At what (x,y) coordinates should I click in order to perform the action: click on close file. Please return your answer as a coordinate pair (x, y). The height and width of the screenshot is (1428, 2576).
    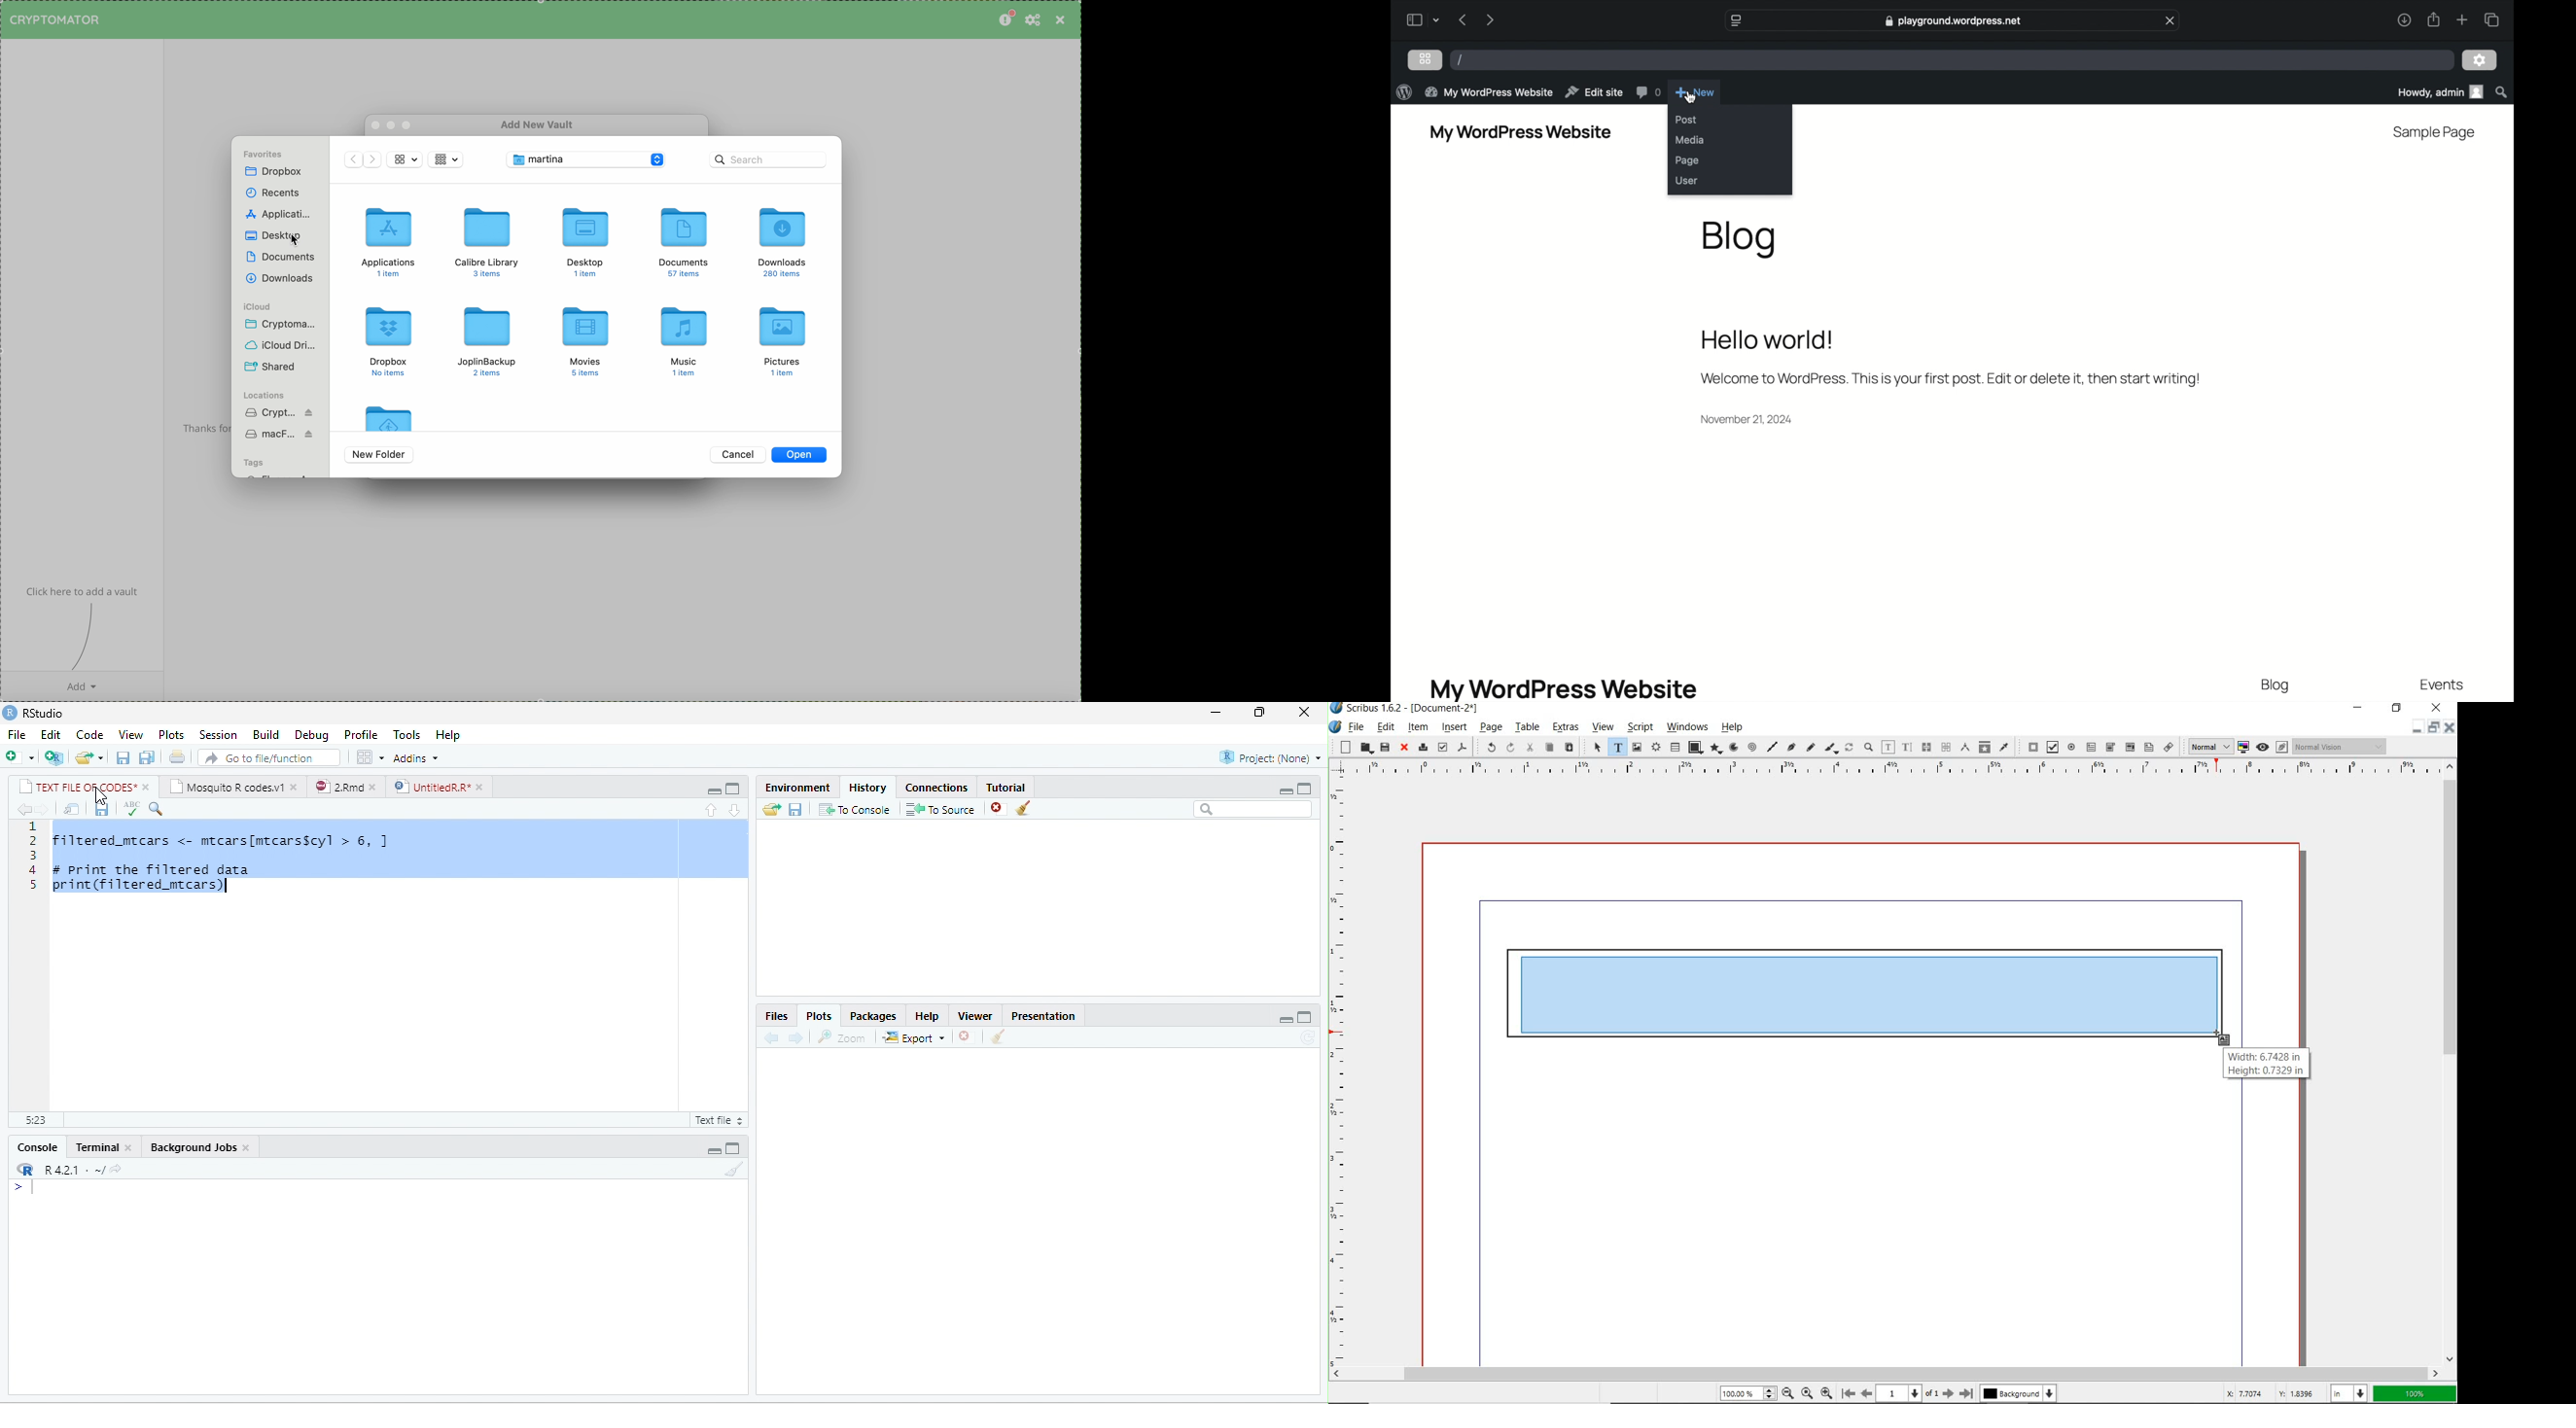
    Looking at the image, I should click on (1000, 809).